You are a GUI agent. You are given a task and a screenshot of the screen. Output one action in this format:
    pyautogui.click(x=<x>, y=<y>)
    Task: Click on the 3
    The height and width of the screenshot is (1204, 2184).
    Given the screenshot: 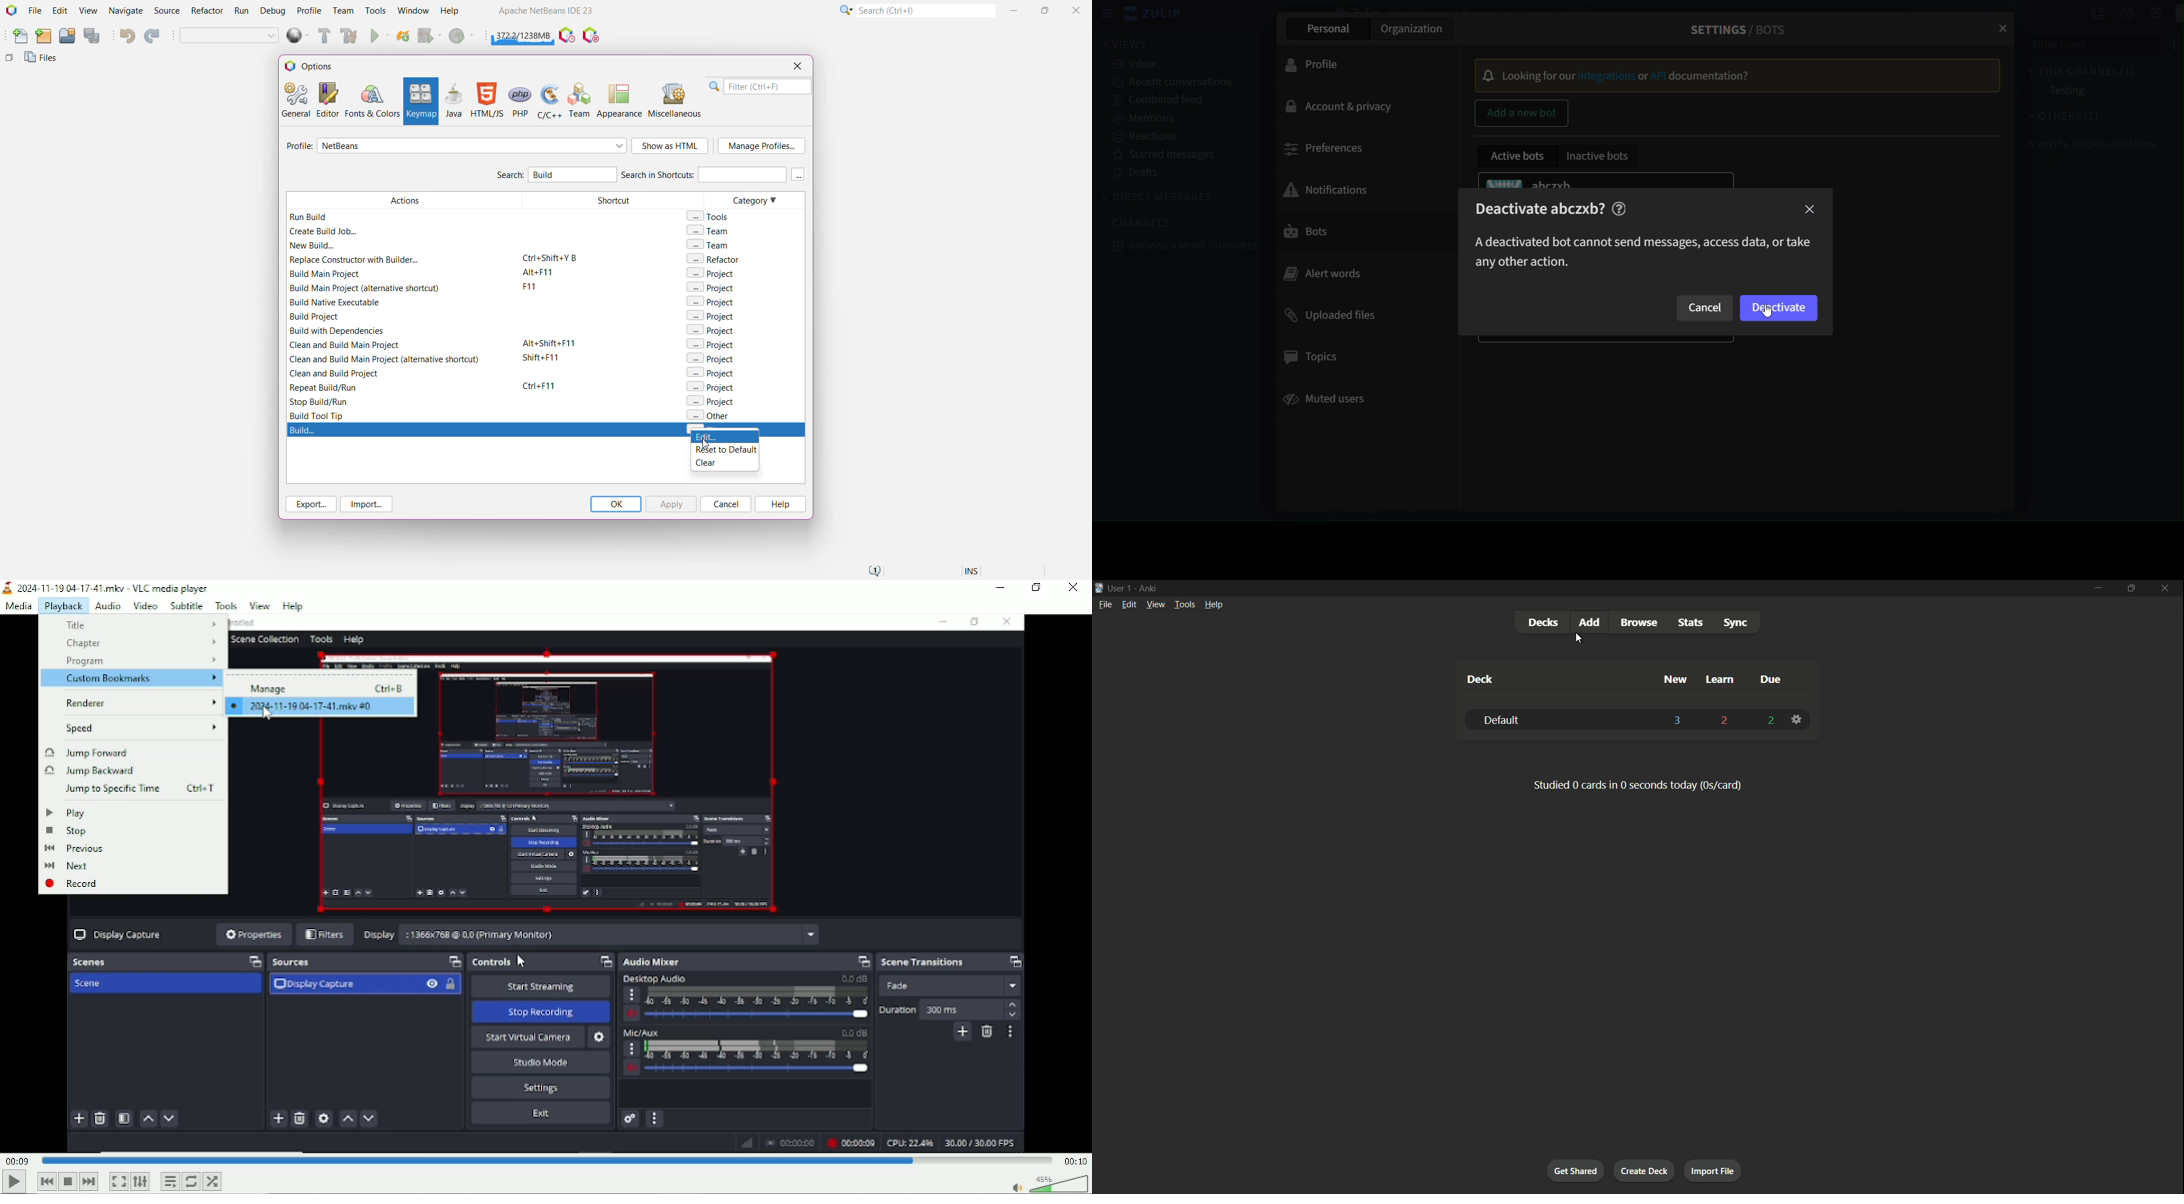 What is the action you would take?
    pyautogui.click(x=1678, y=720)
    